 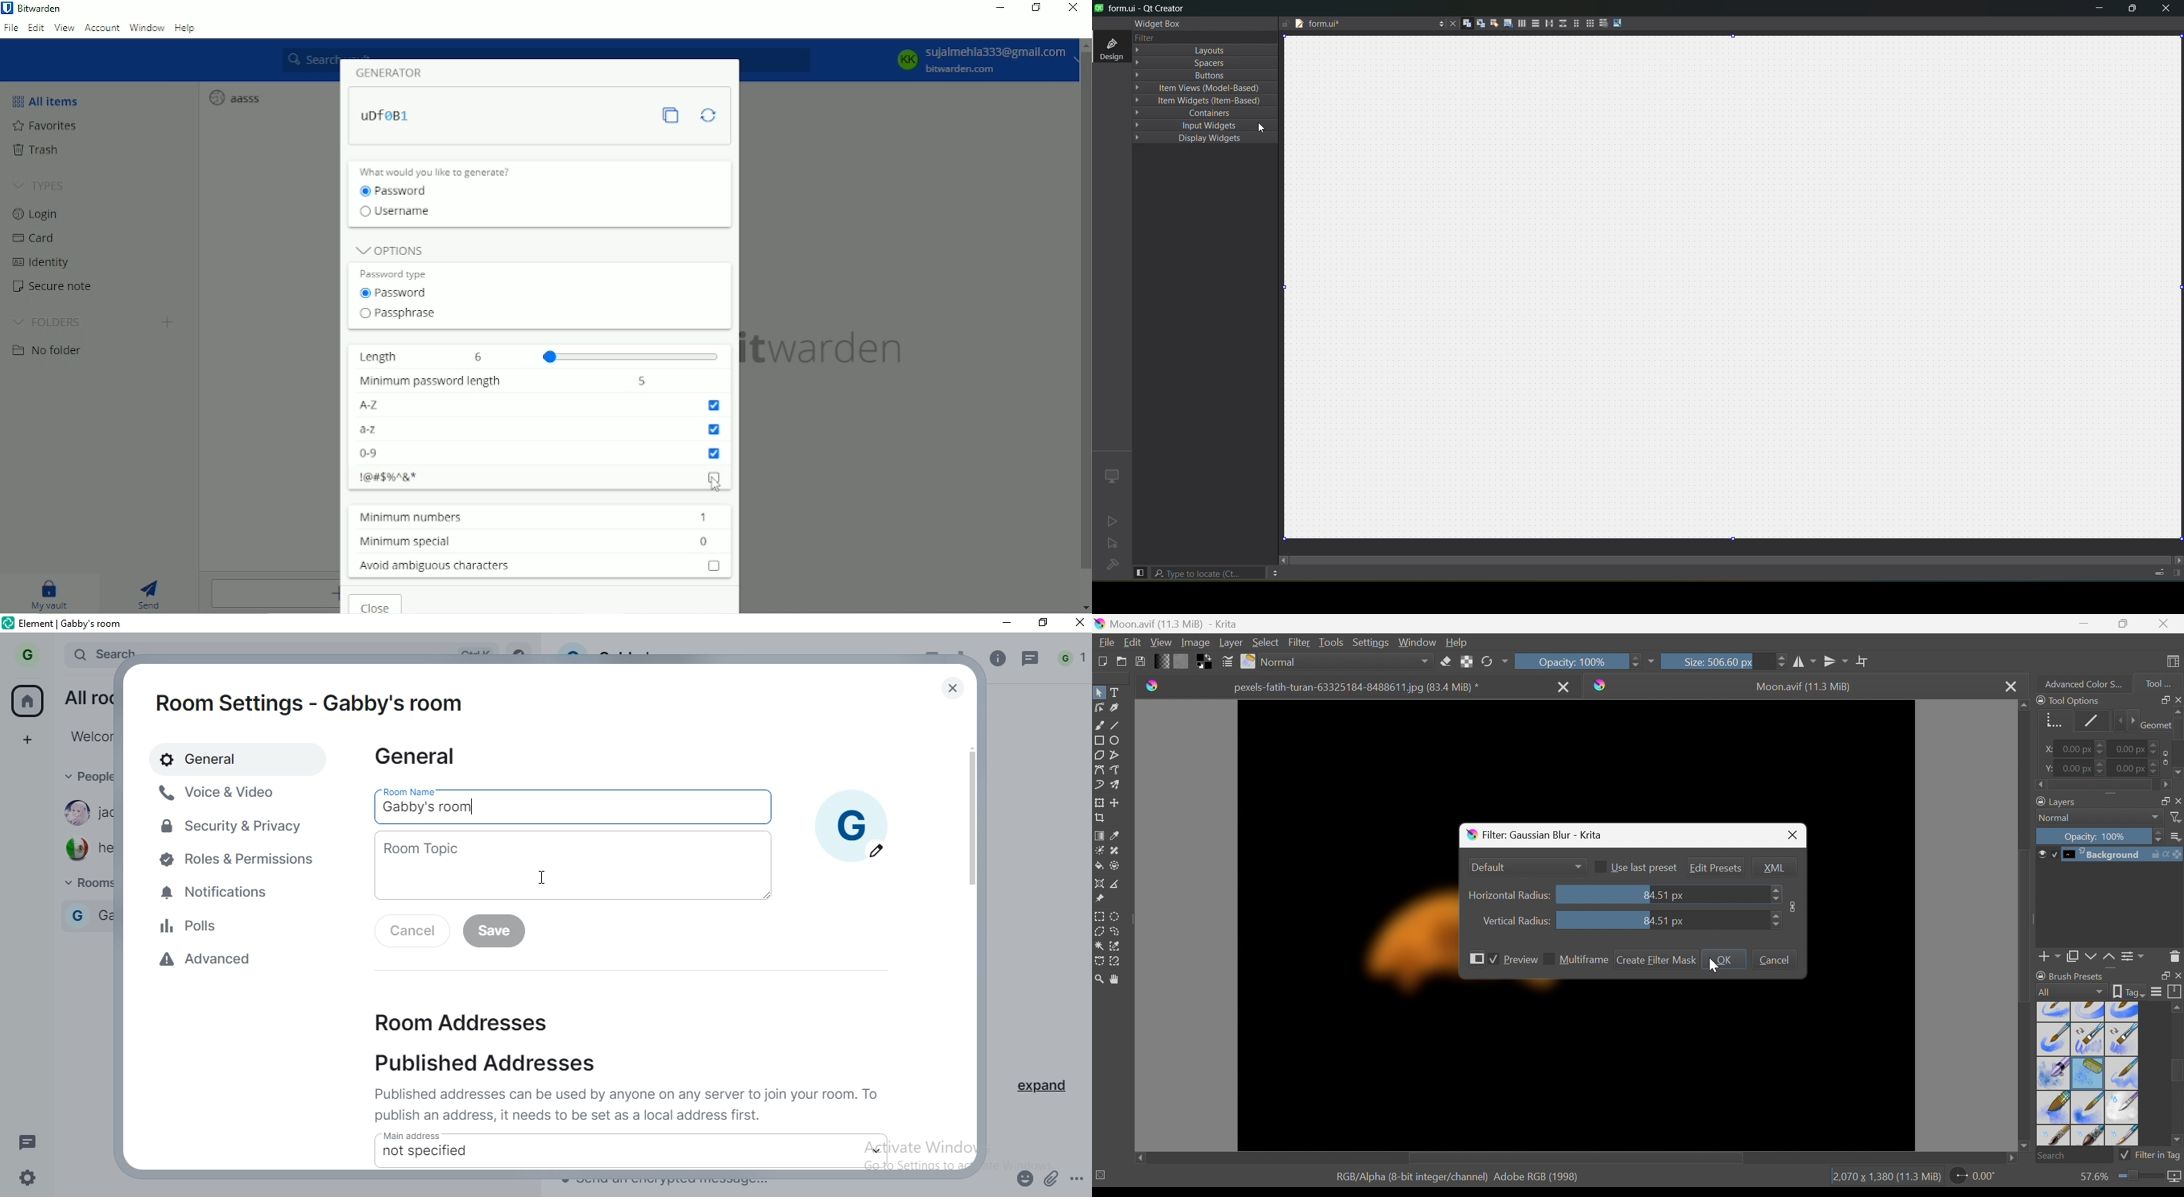 I want to click on home, so click(x=28, y=700).